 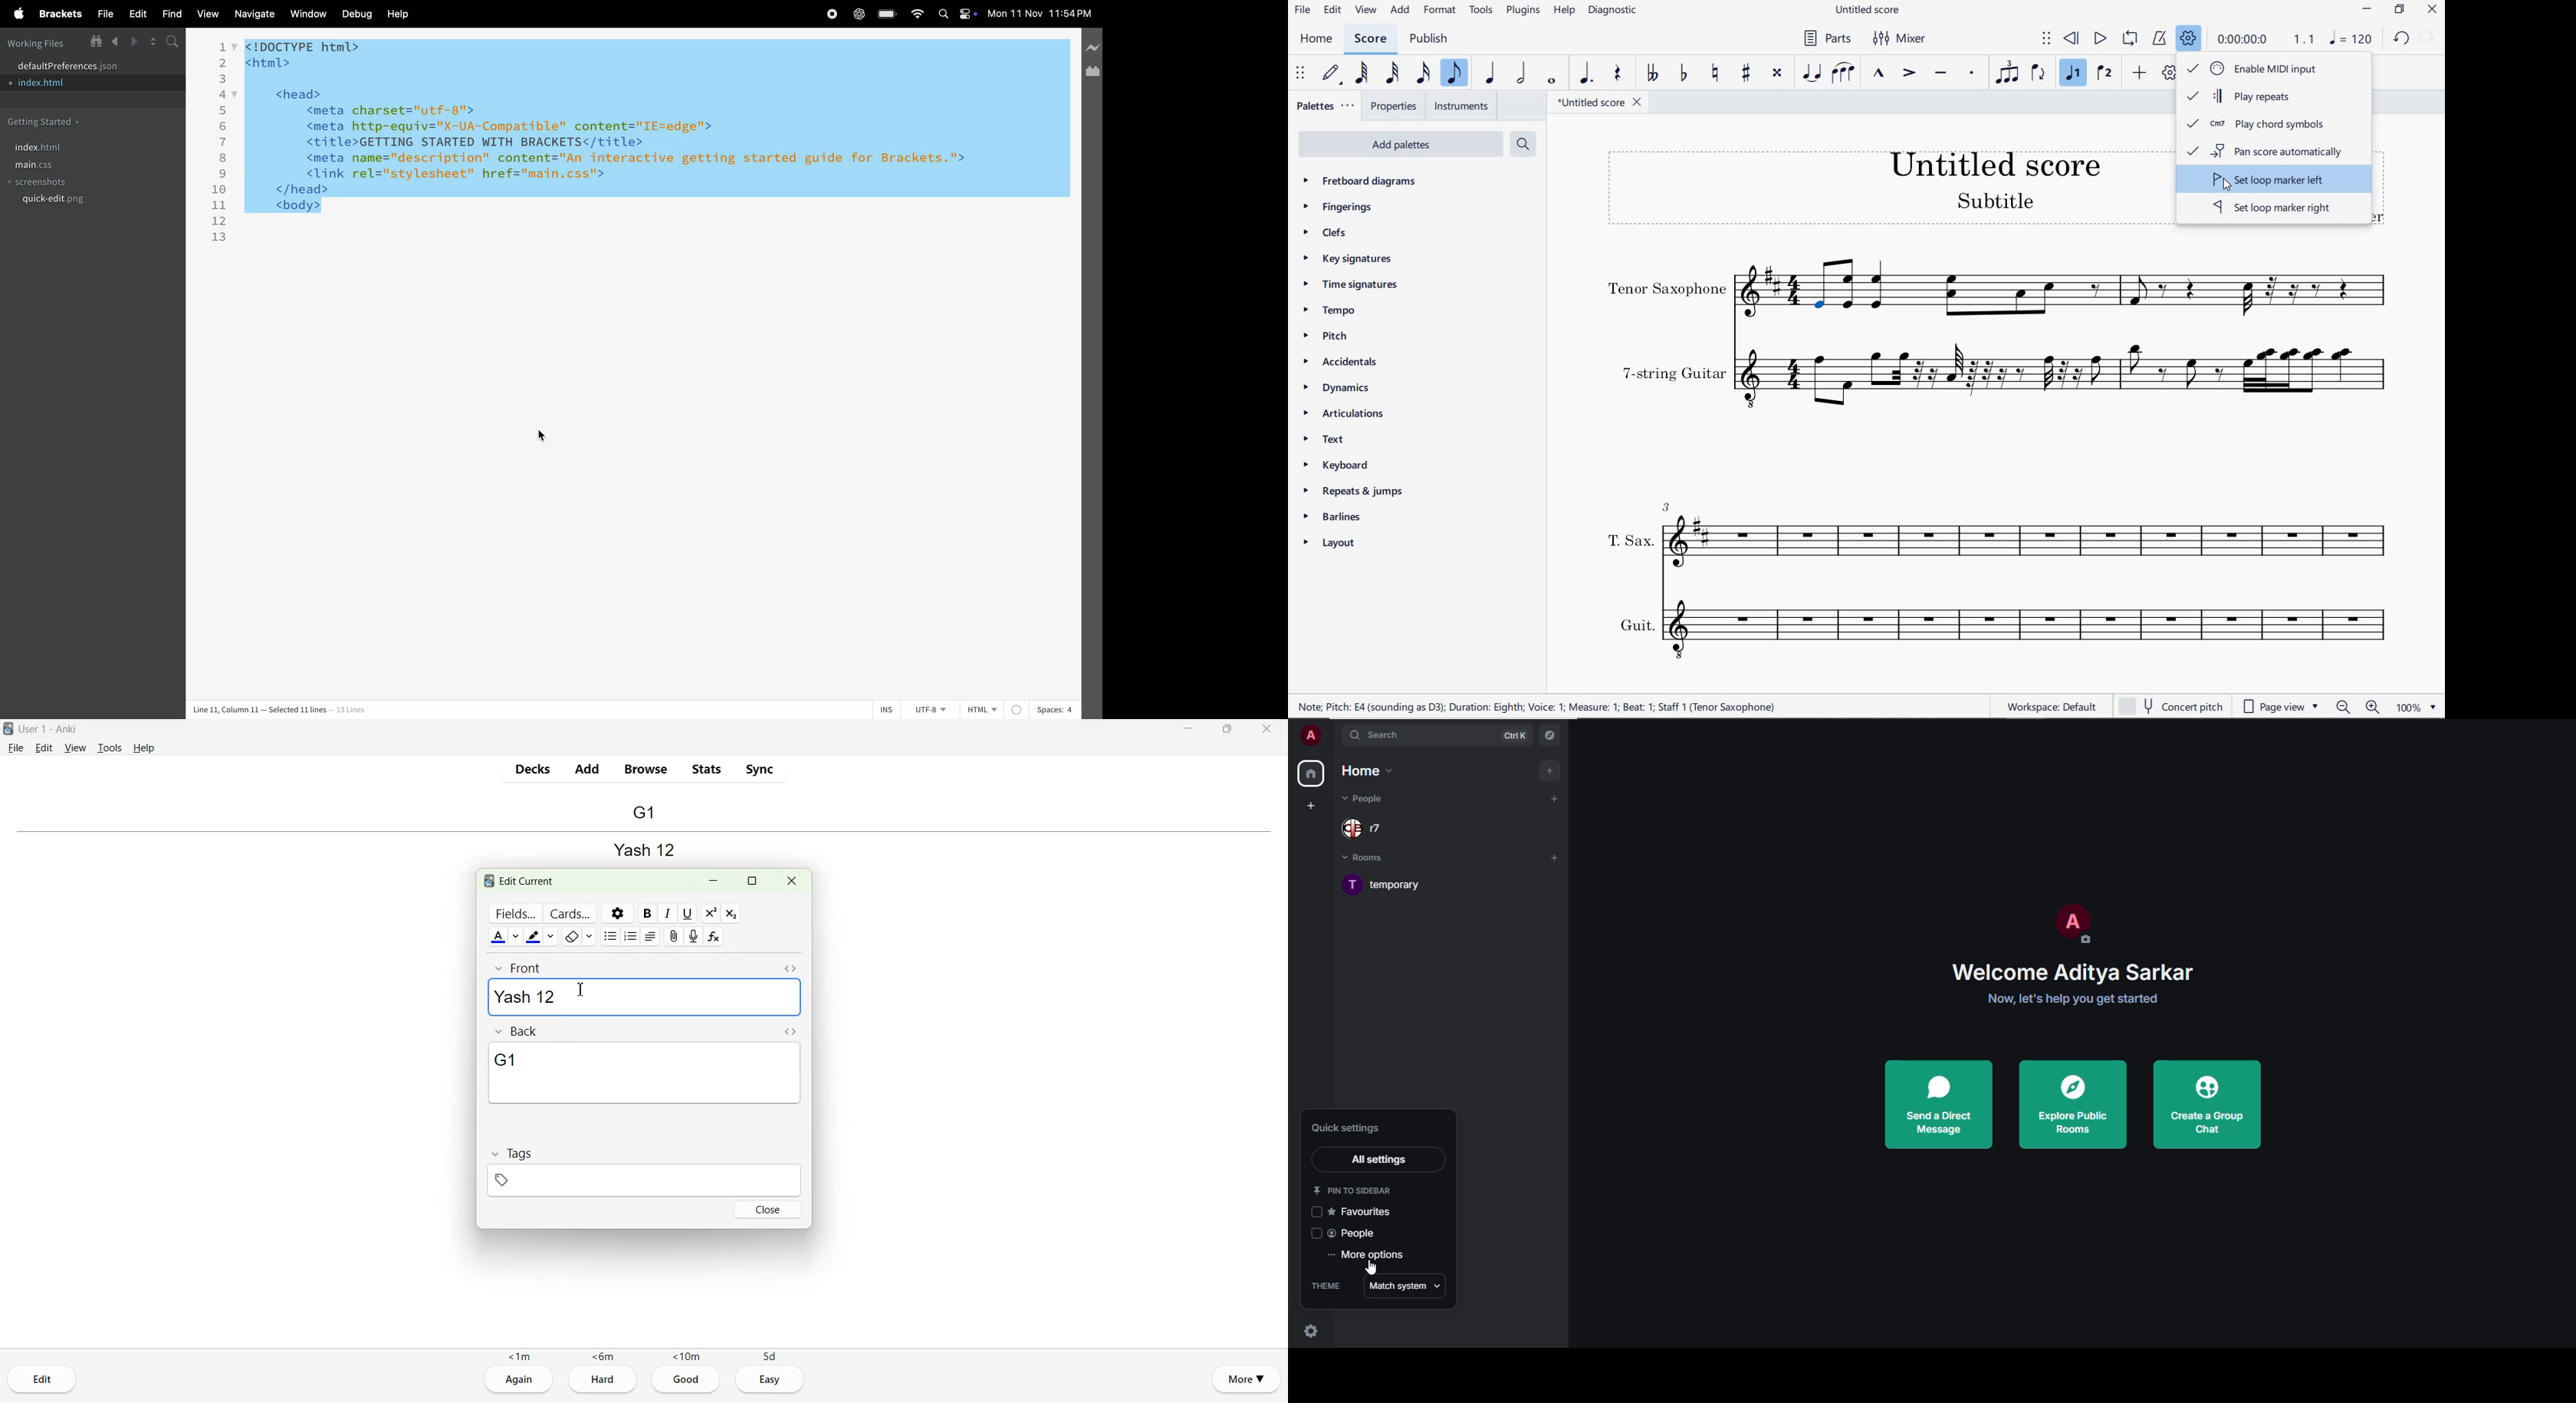 What do you see at coordinates (1368, 770) in the screenshot?
I see `home` at bounding box center [1368, 770].